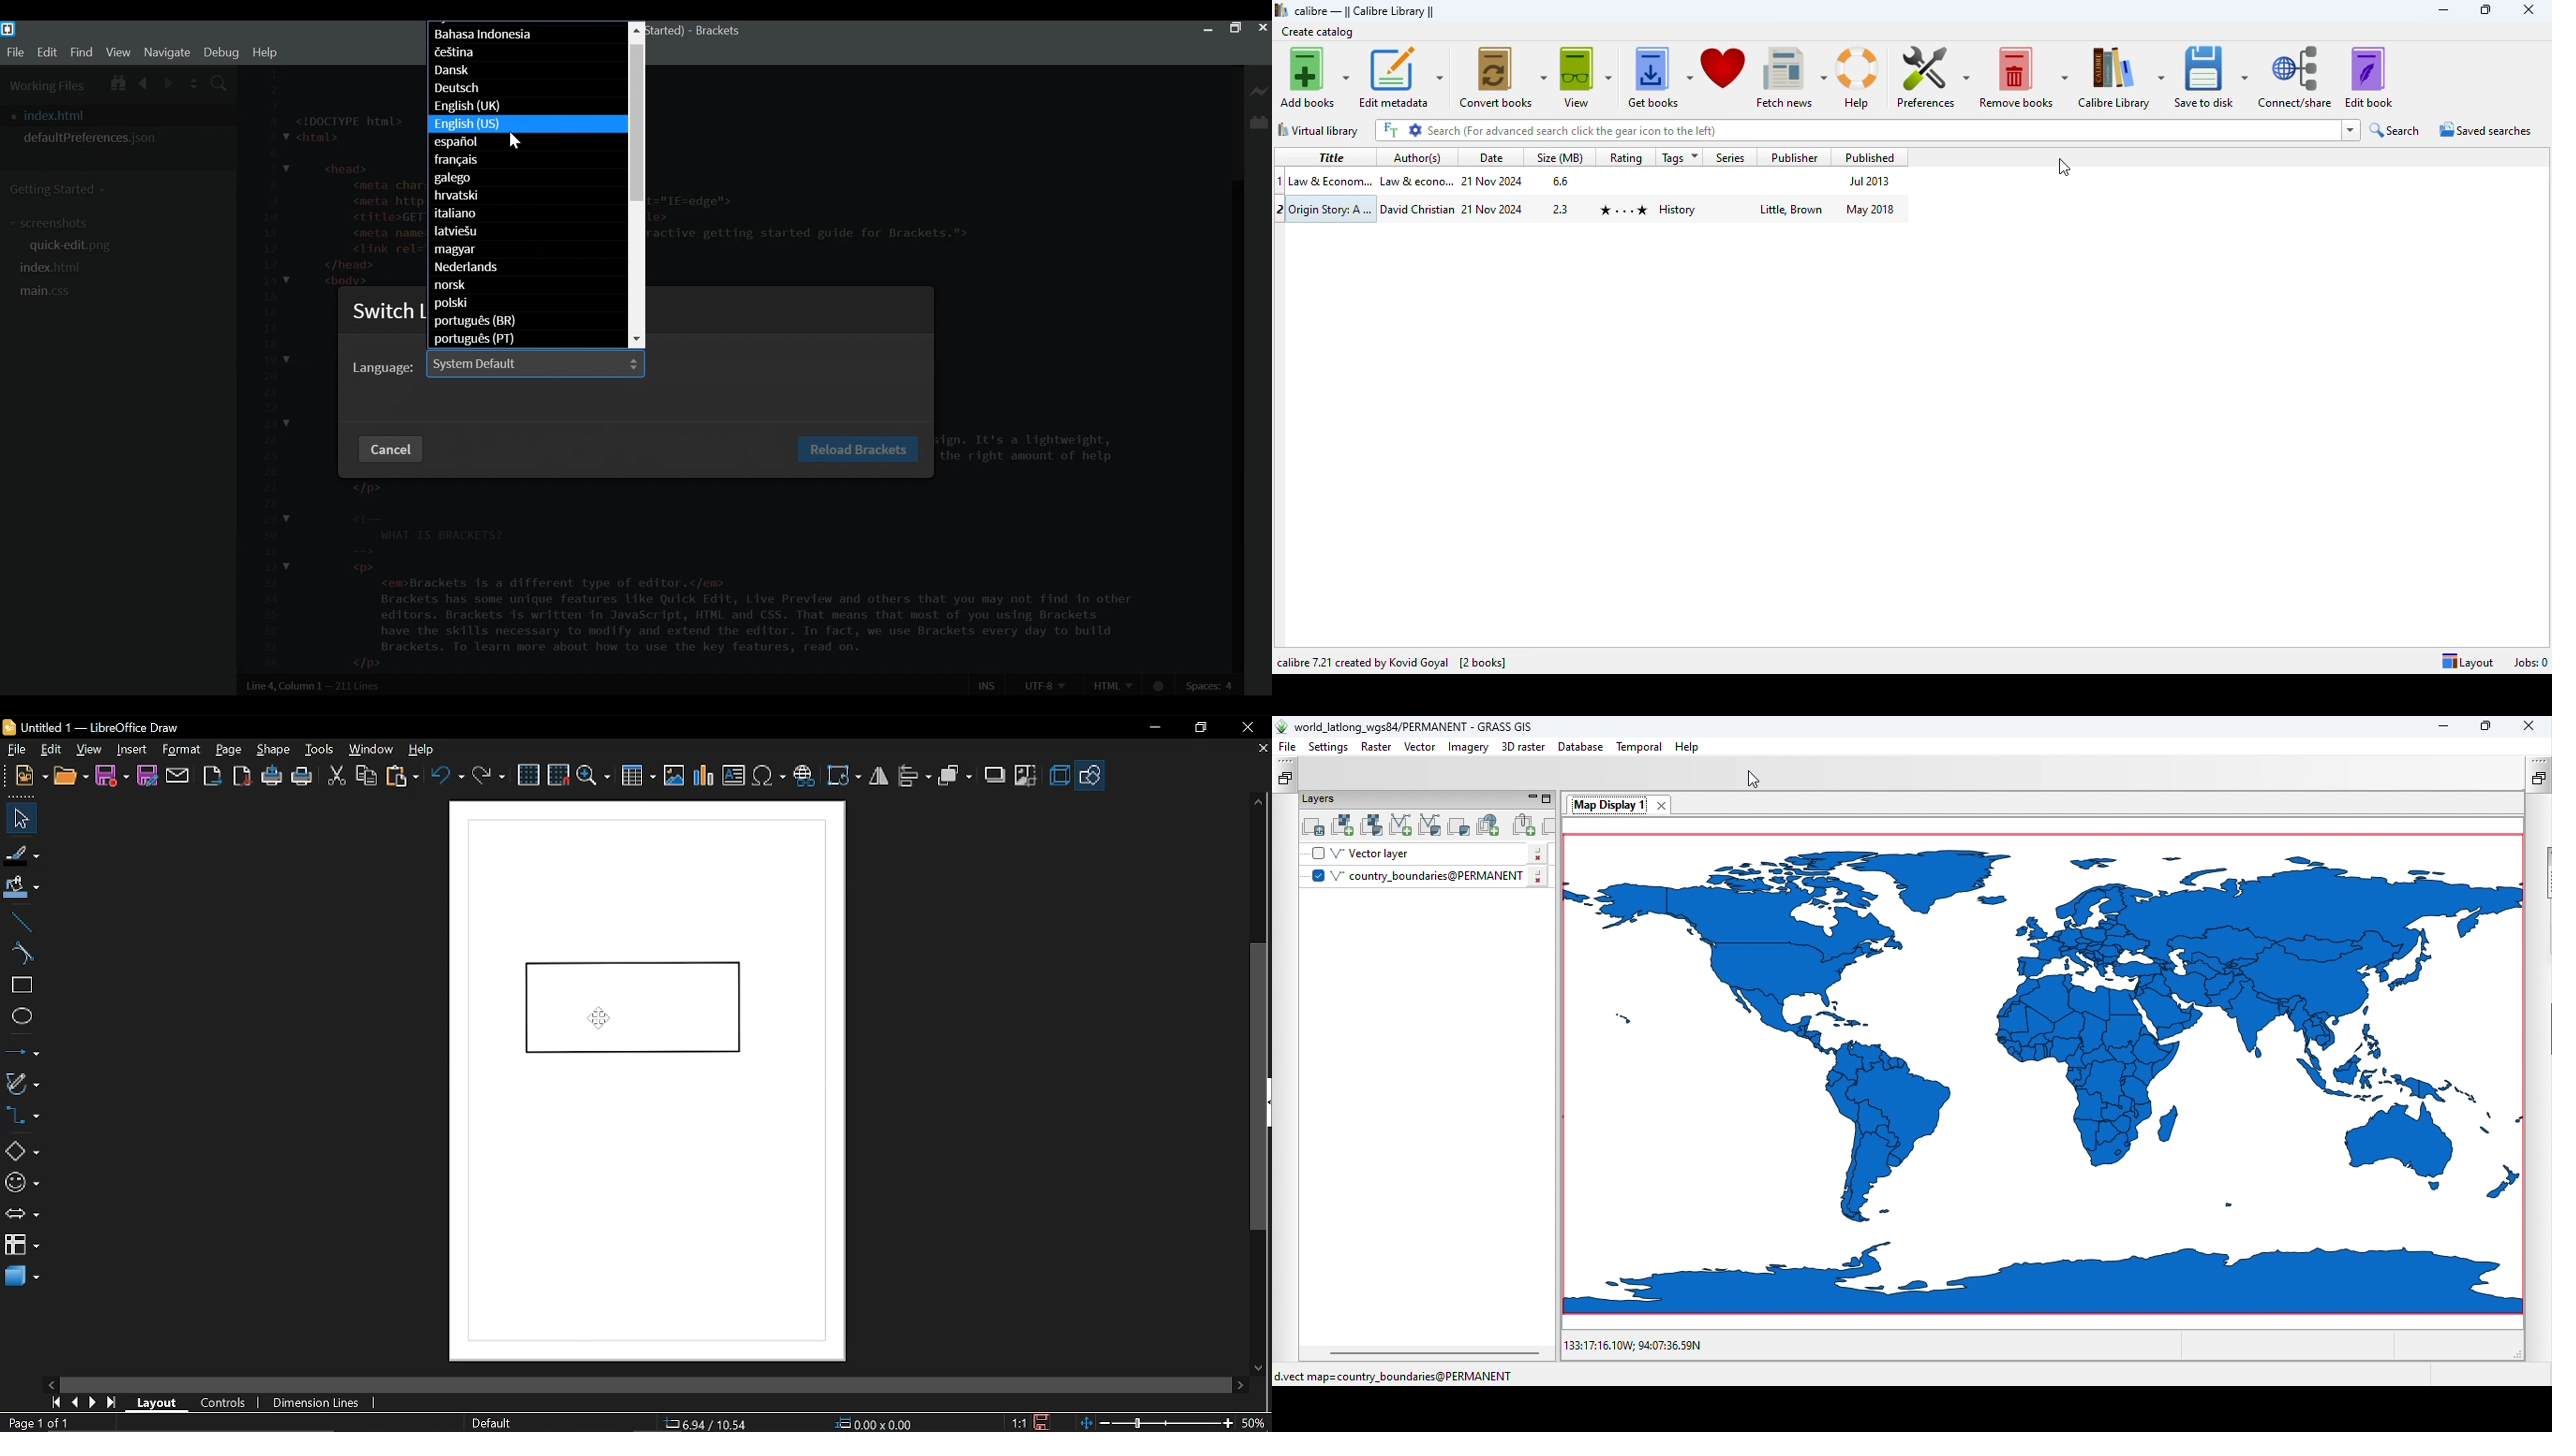  I want to click on ellipse, so click(18, 1015).